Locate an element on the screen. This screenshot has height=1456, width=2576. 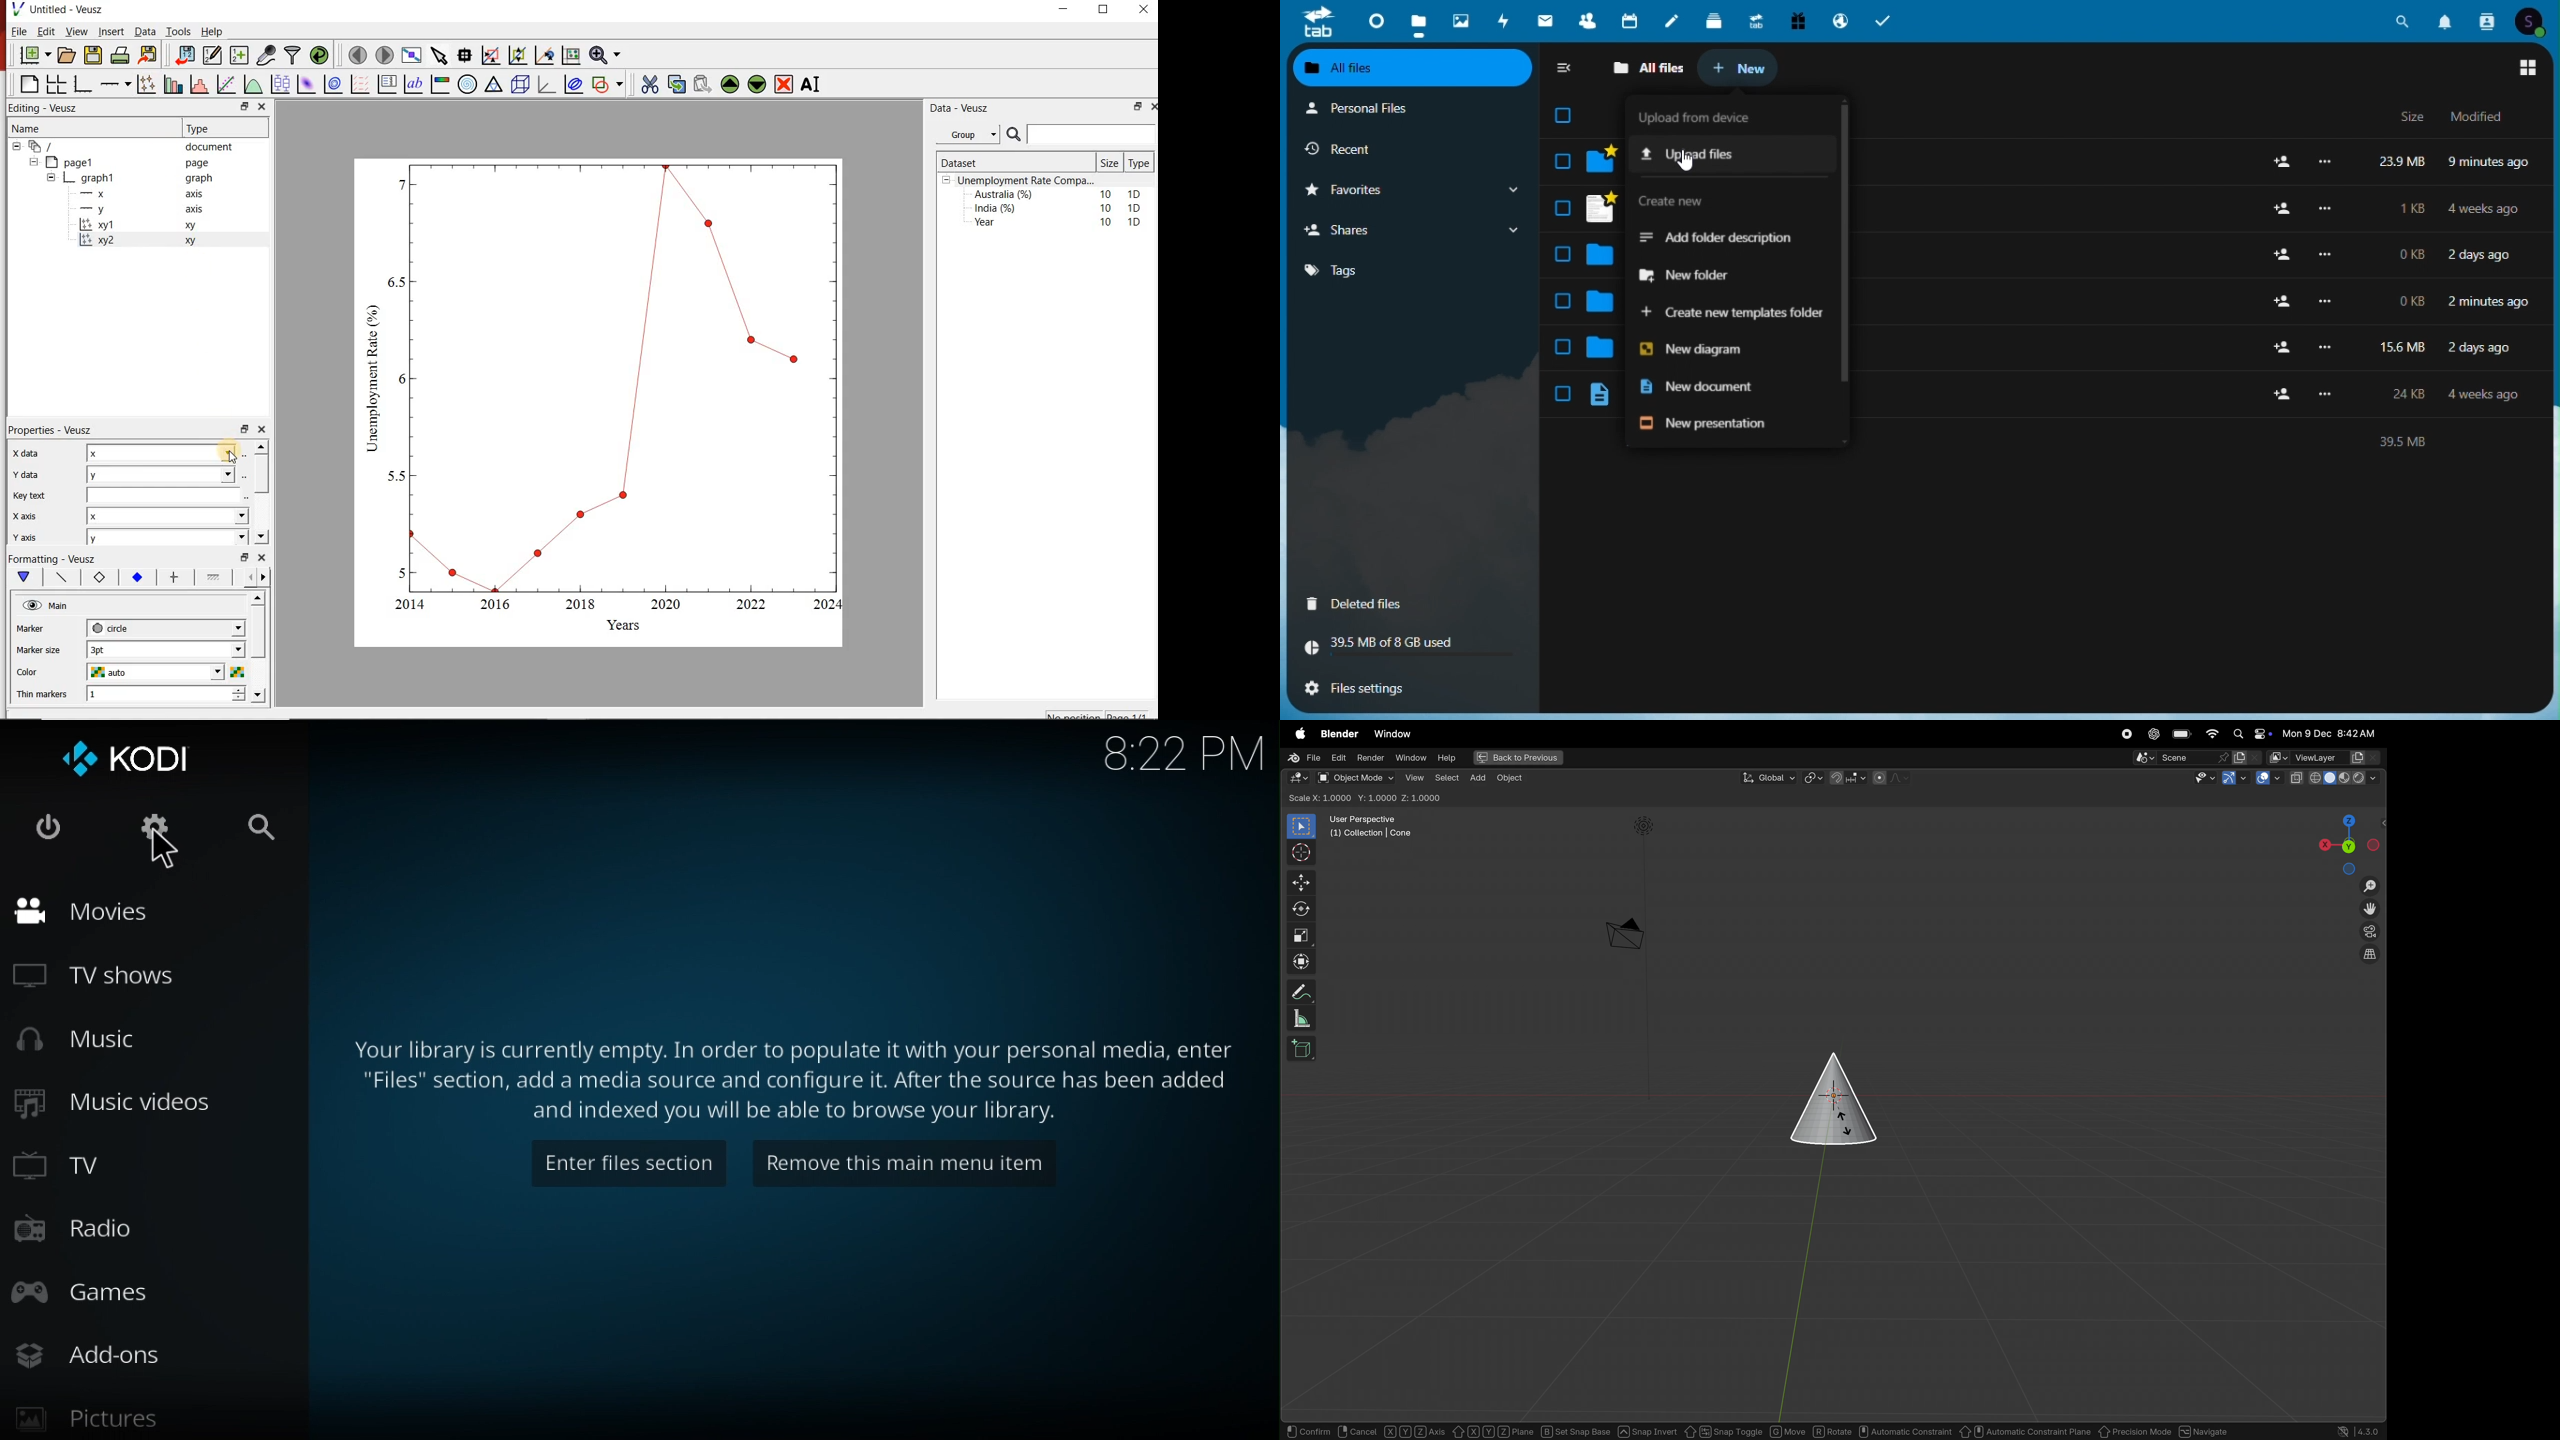
select is located at coordinates (1447, 779).